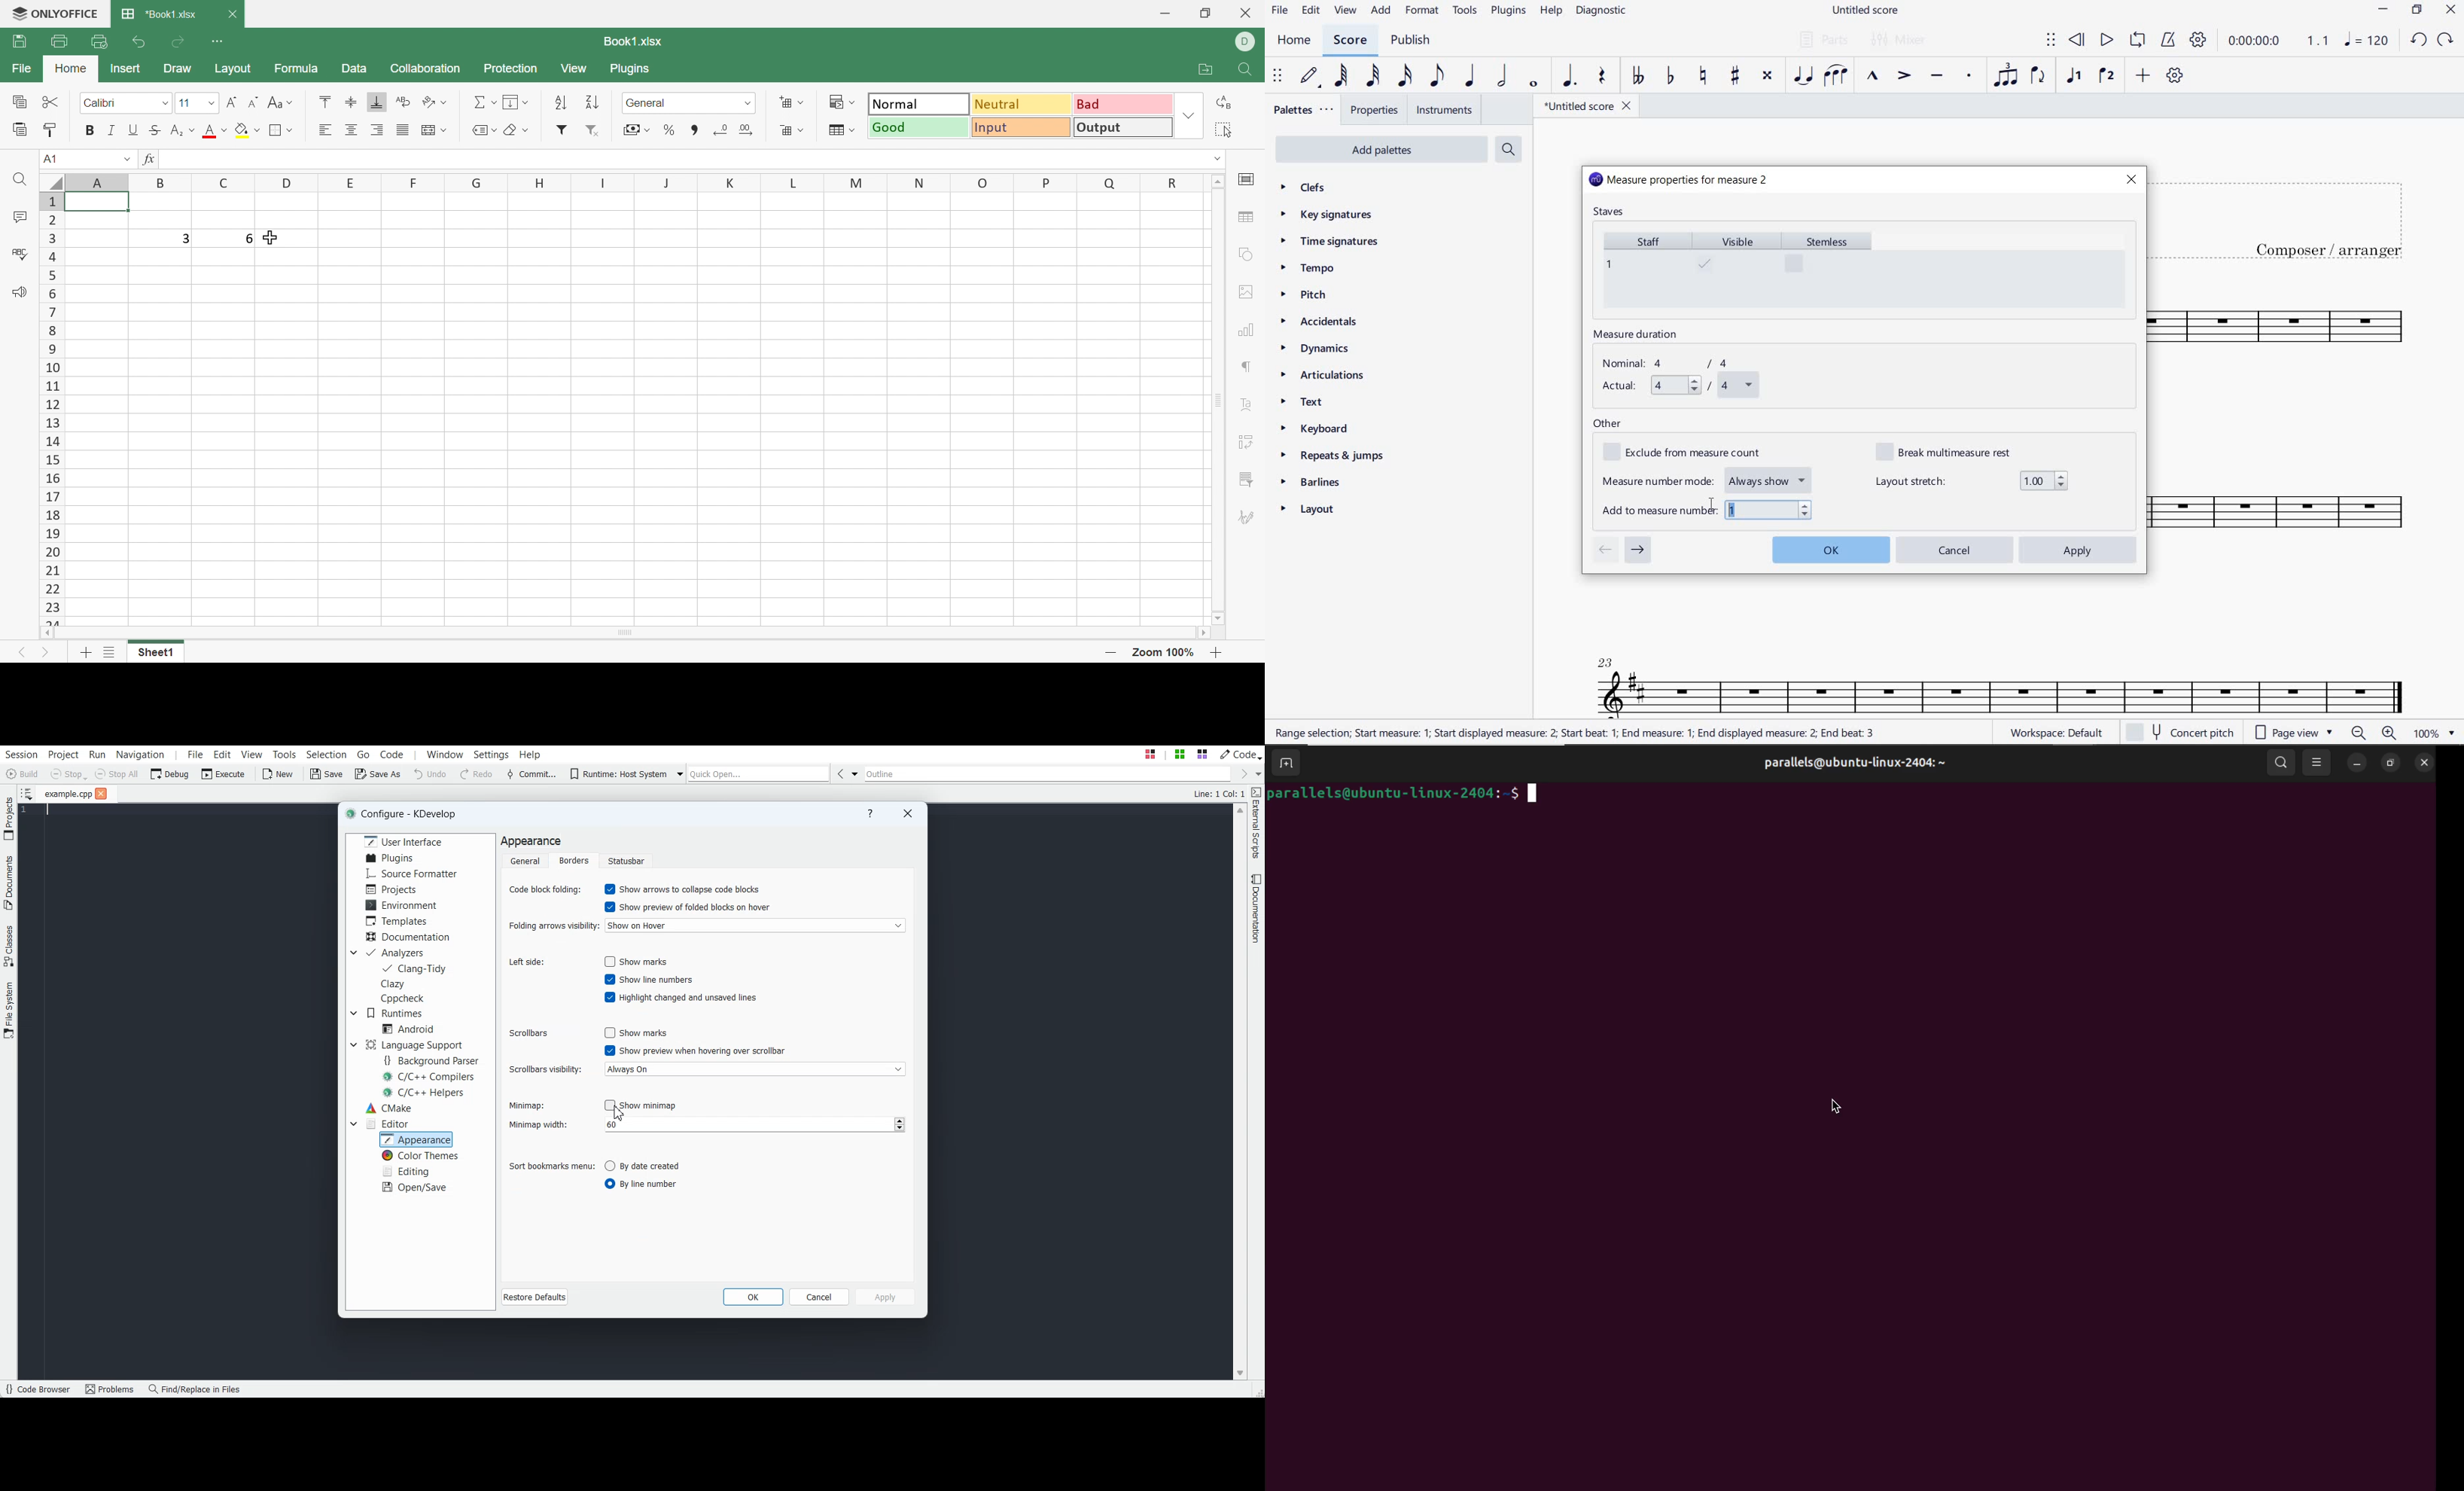 The height and width of the screenshot is (1512, 2464). What do you see at coordinates (1380, 149) in the screenshot?
I see `ADD PALETTES` at bounding box center [1380, 149].